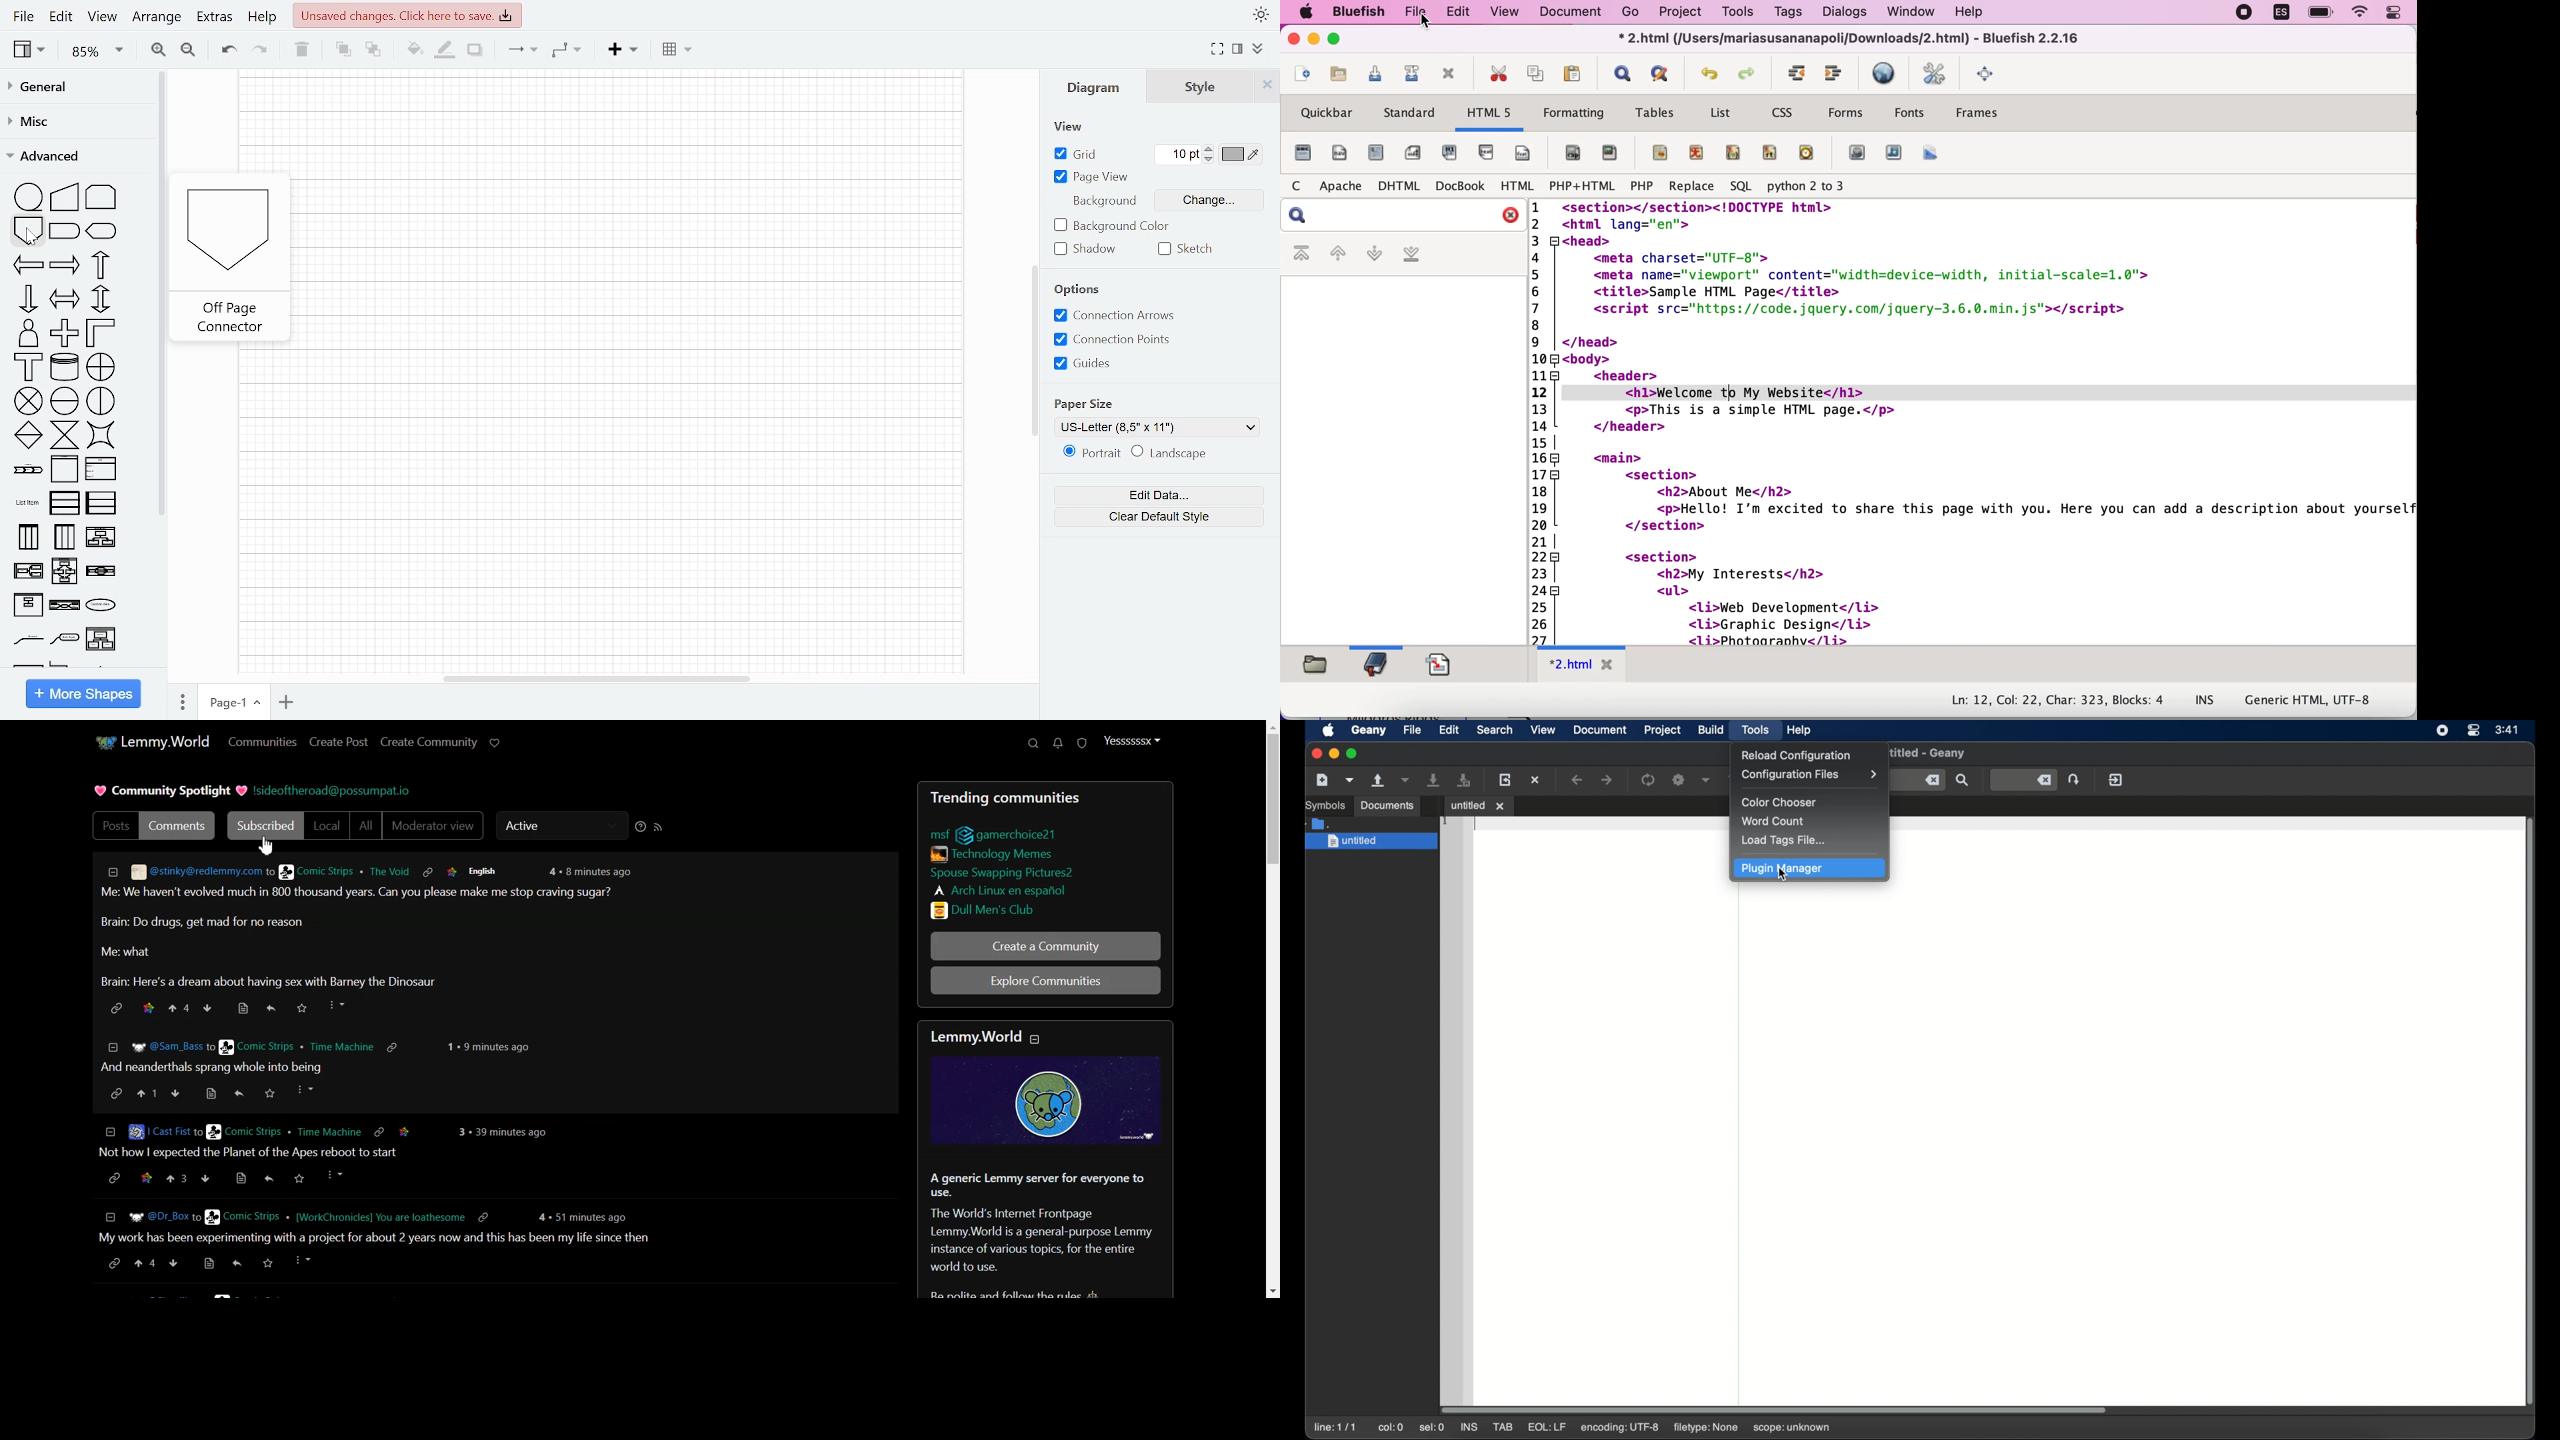 The width and height of the screenshot is (2576, 1456). I want to click on Grid, so click(1075, 156).